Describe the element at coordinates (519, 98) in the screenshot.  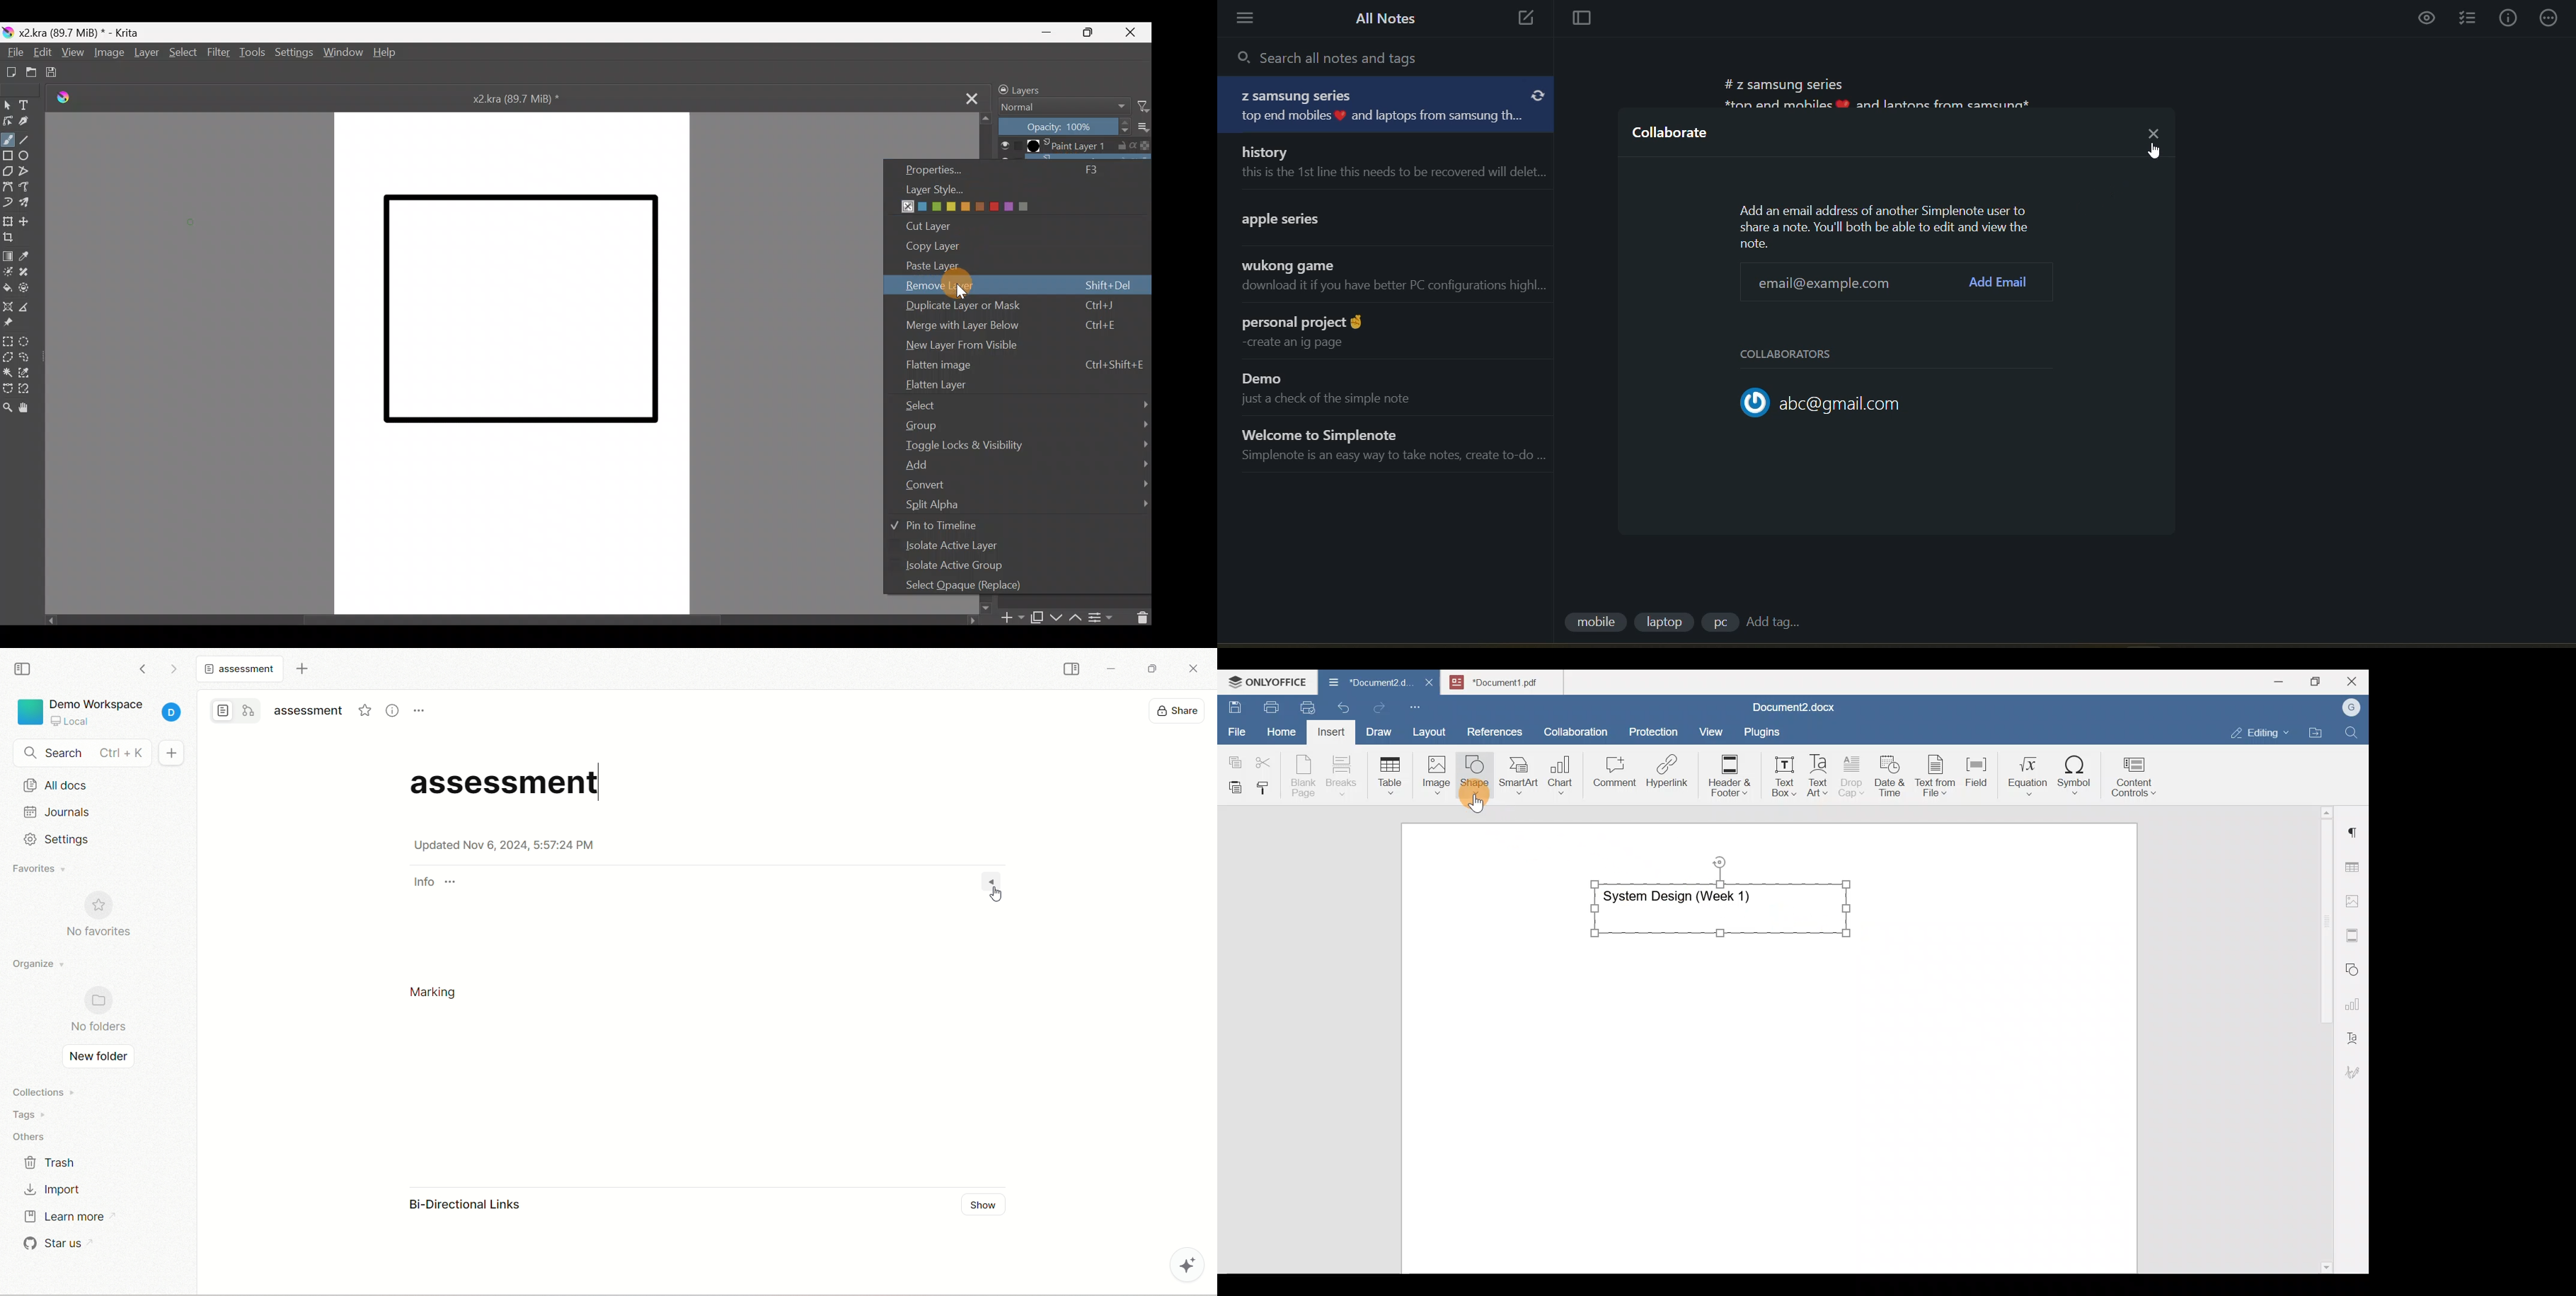
I see `x2.kra (89.7 MiB) *` at that location.